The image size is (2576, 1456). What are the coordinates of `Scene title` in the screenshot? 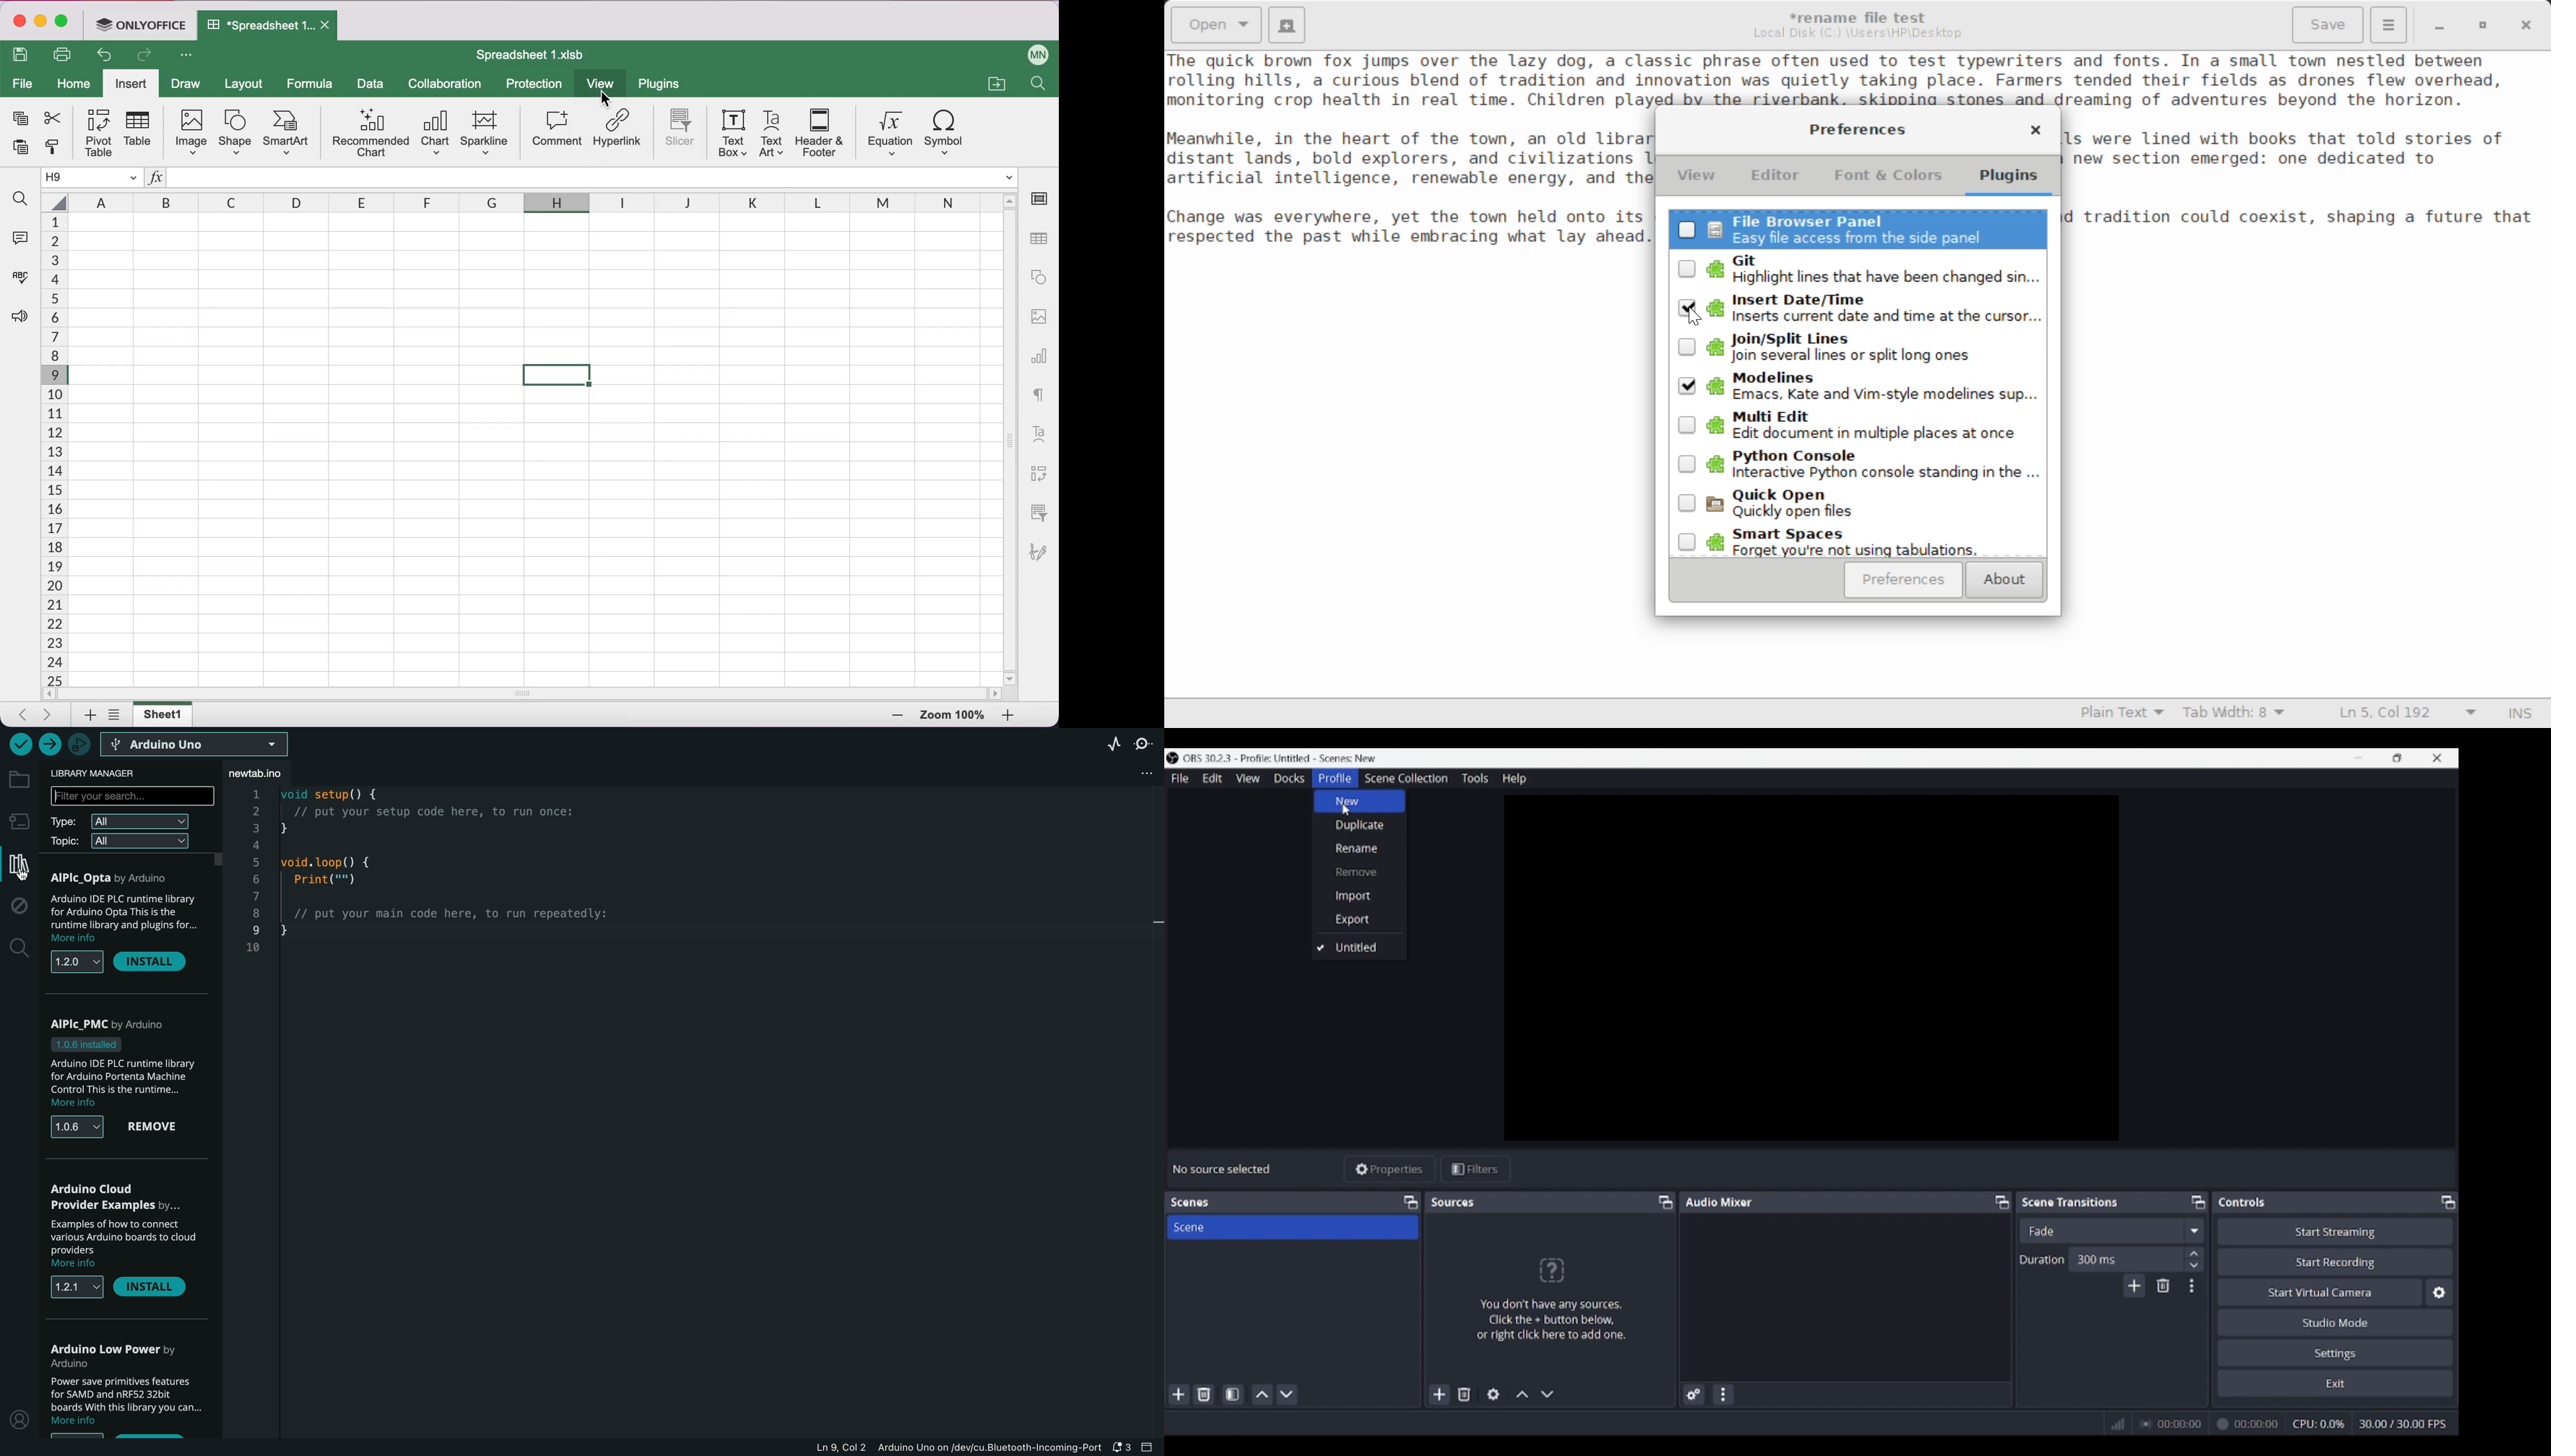 It's located at (1292, 1227).